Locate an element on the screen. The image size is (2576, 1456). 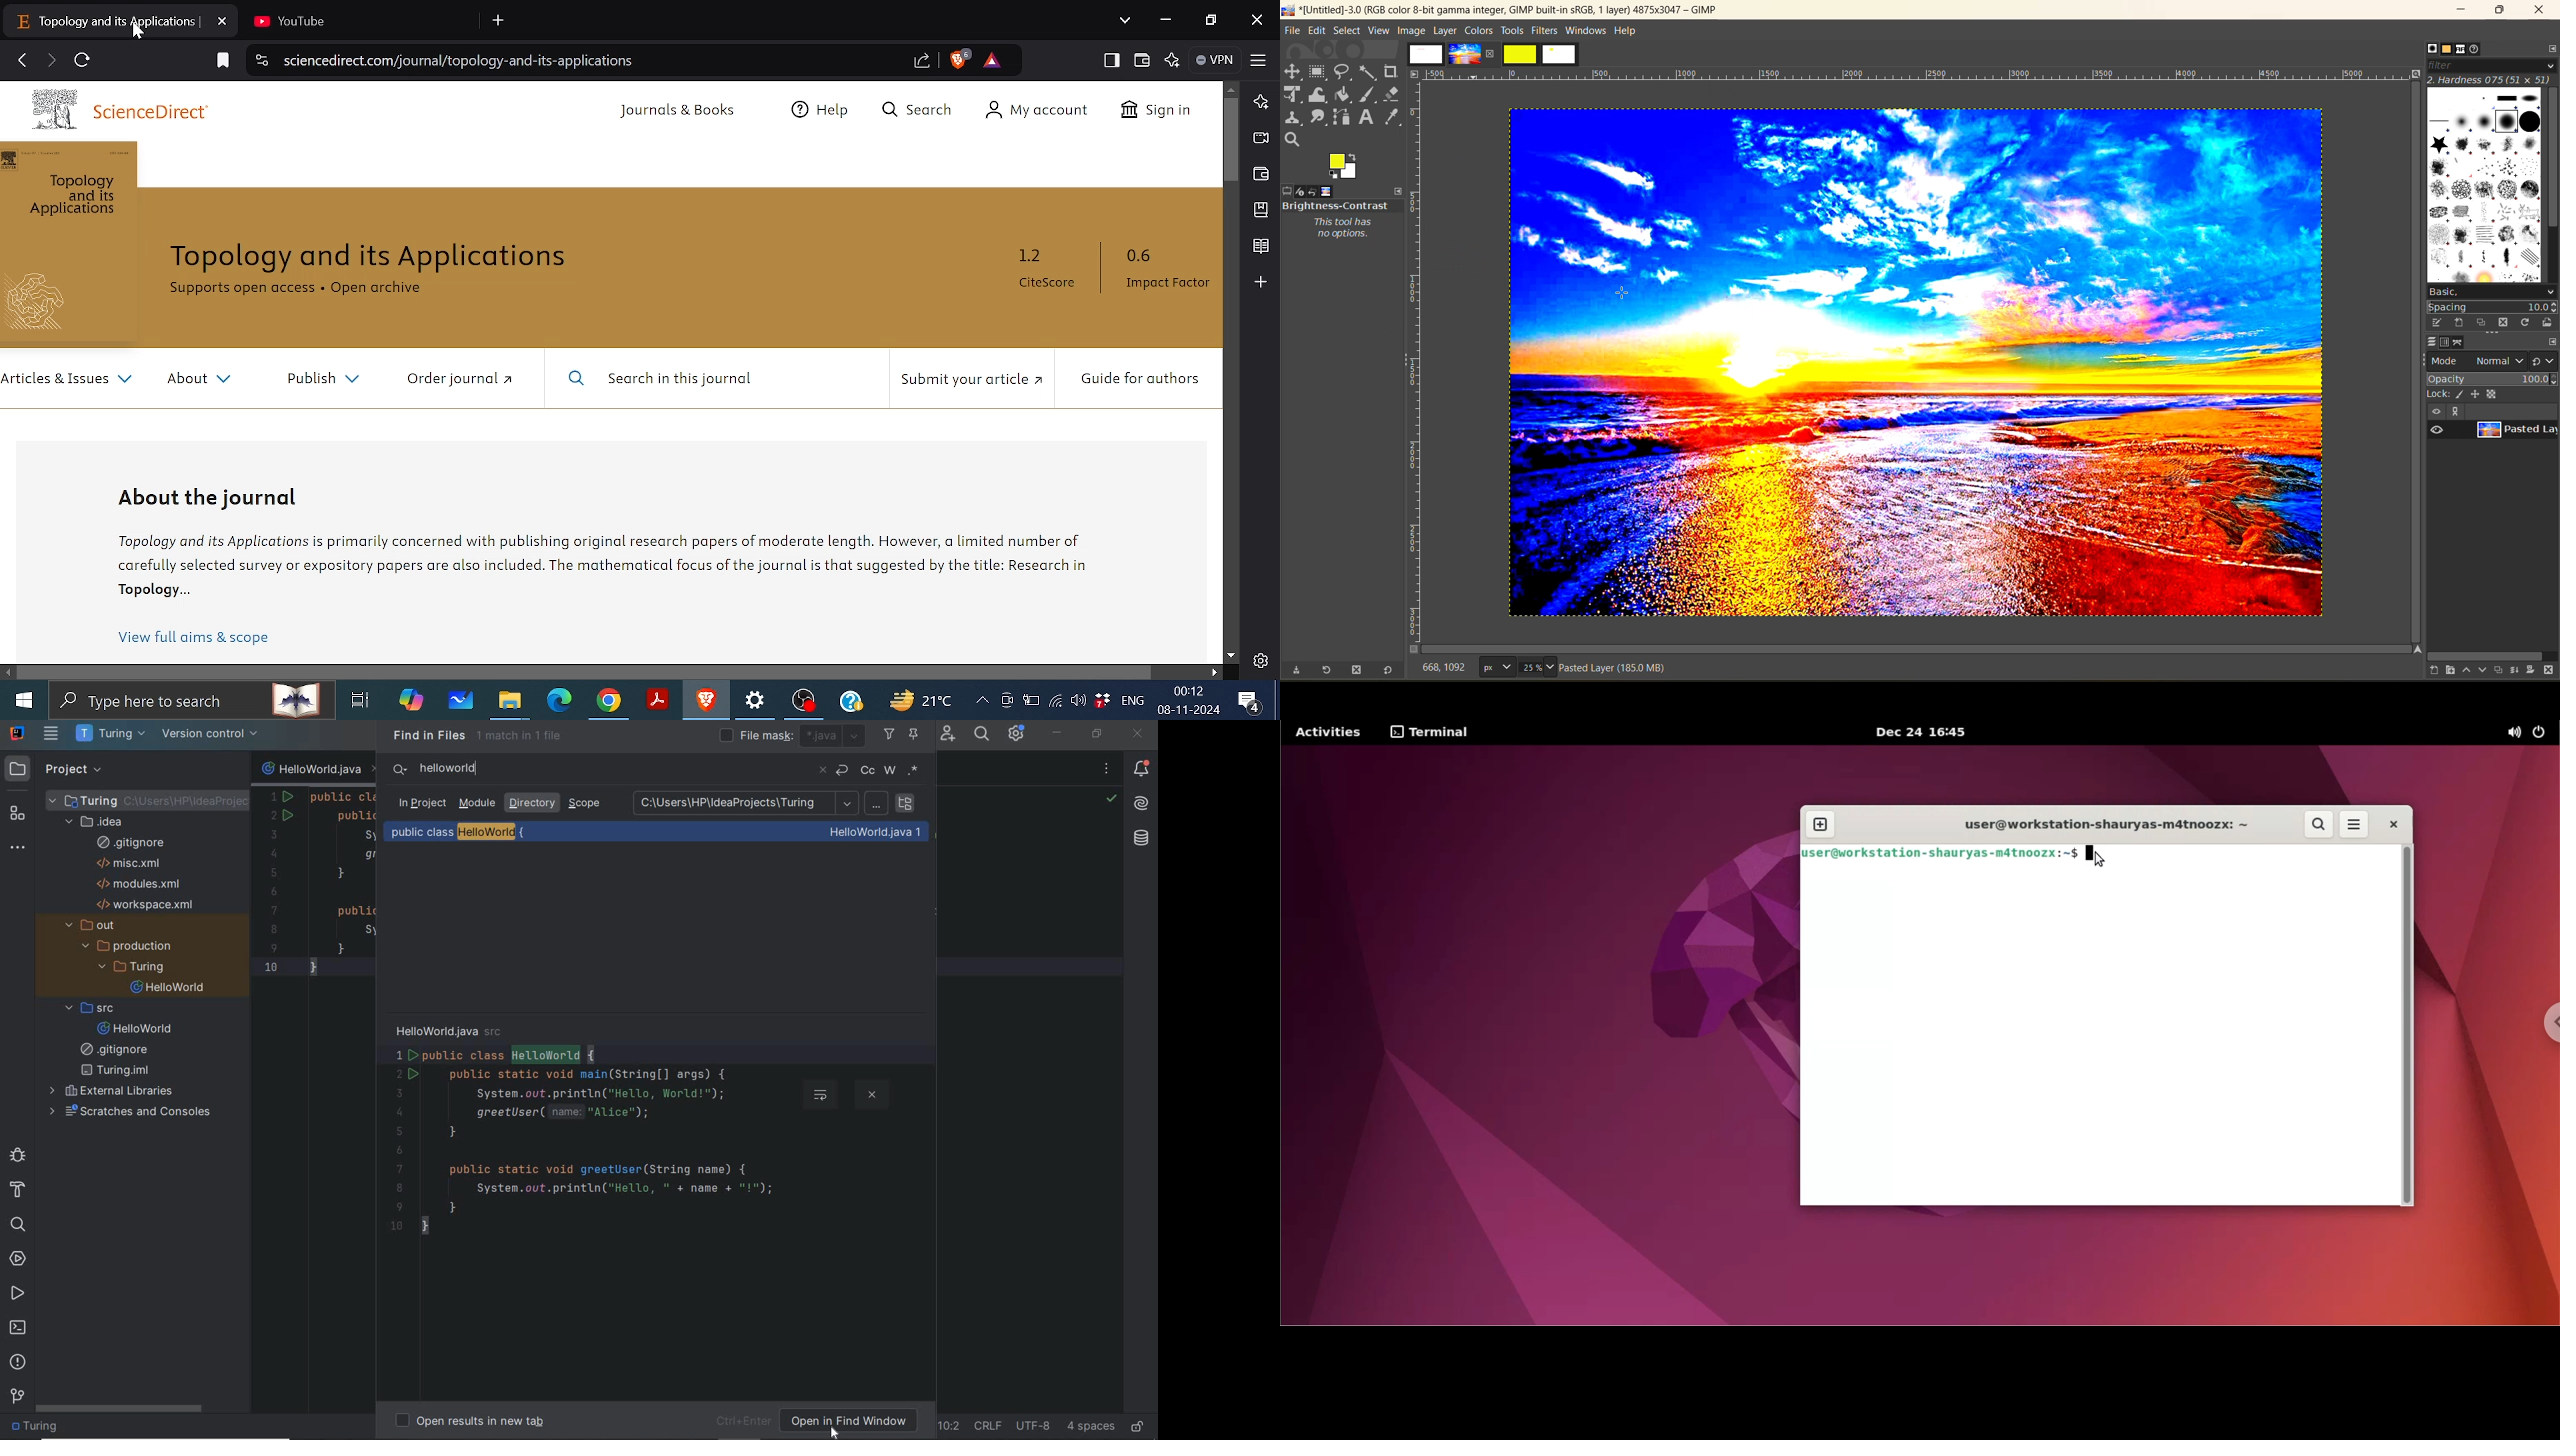
size is located at coordinates (1519, 667).